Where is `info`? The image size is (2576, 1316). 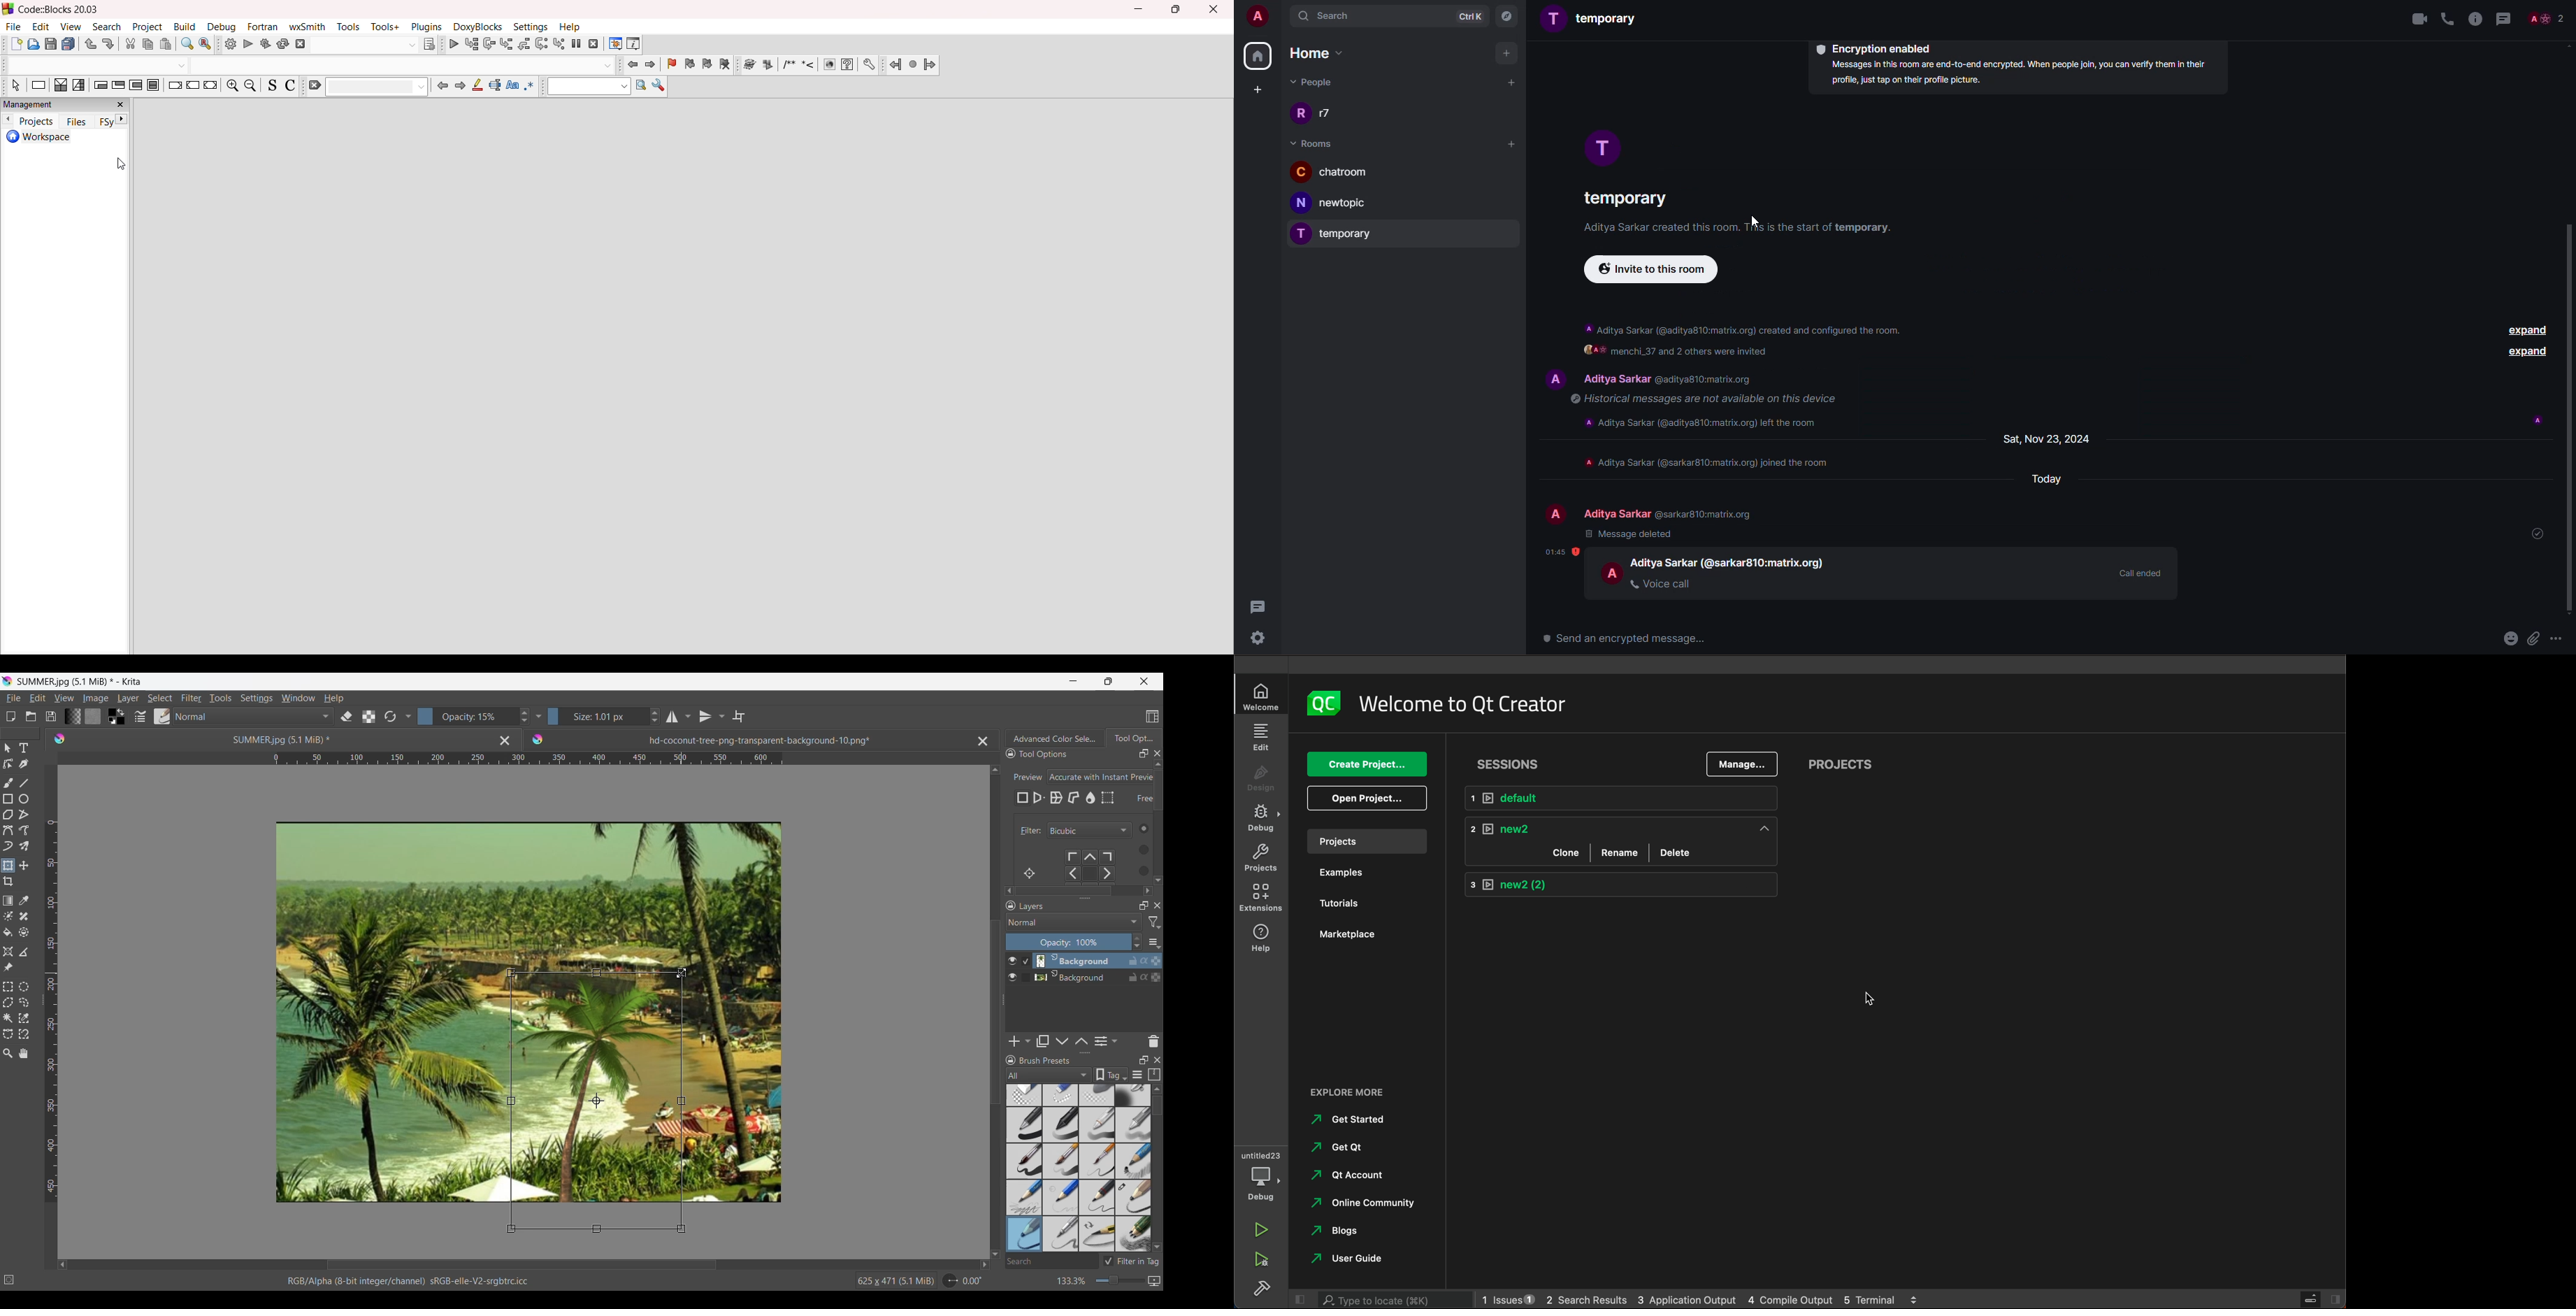
info is located at coordinates (1696, 423).